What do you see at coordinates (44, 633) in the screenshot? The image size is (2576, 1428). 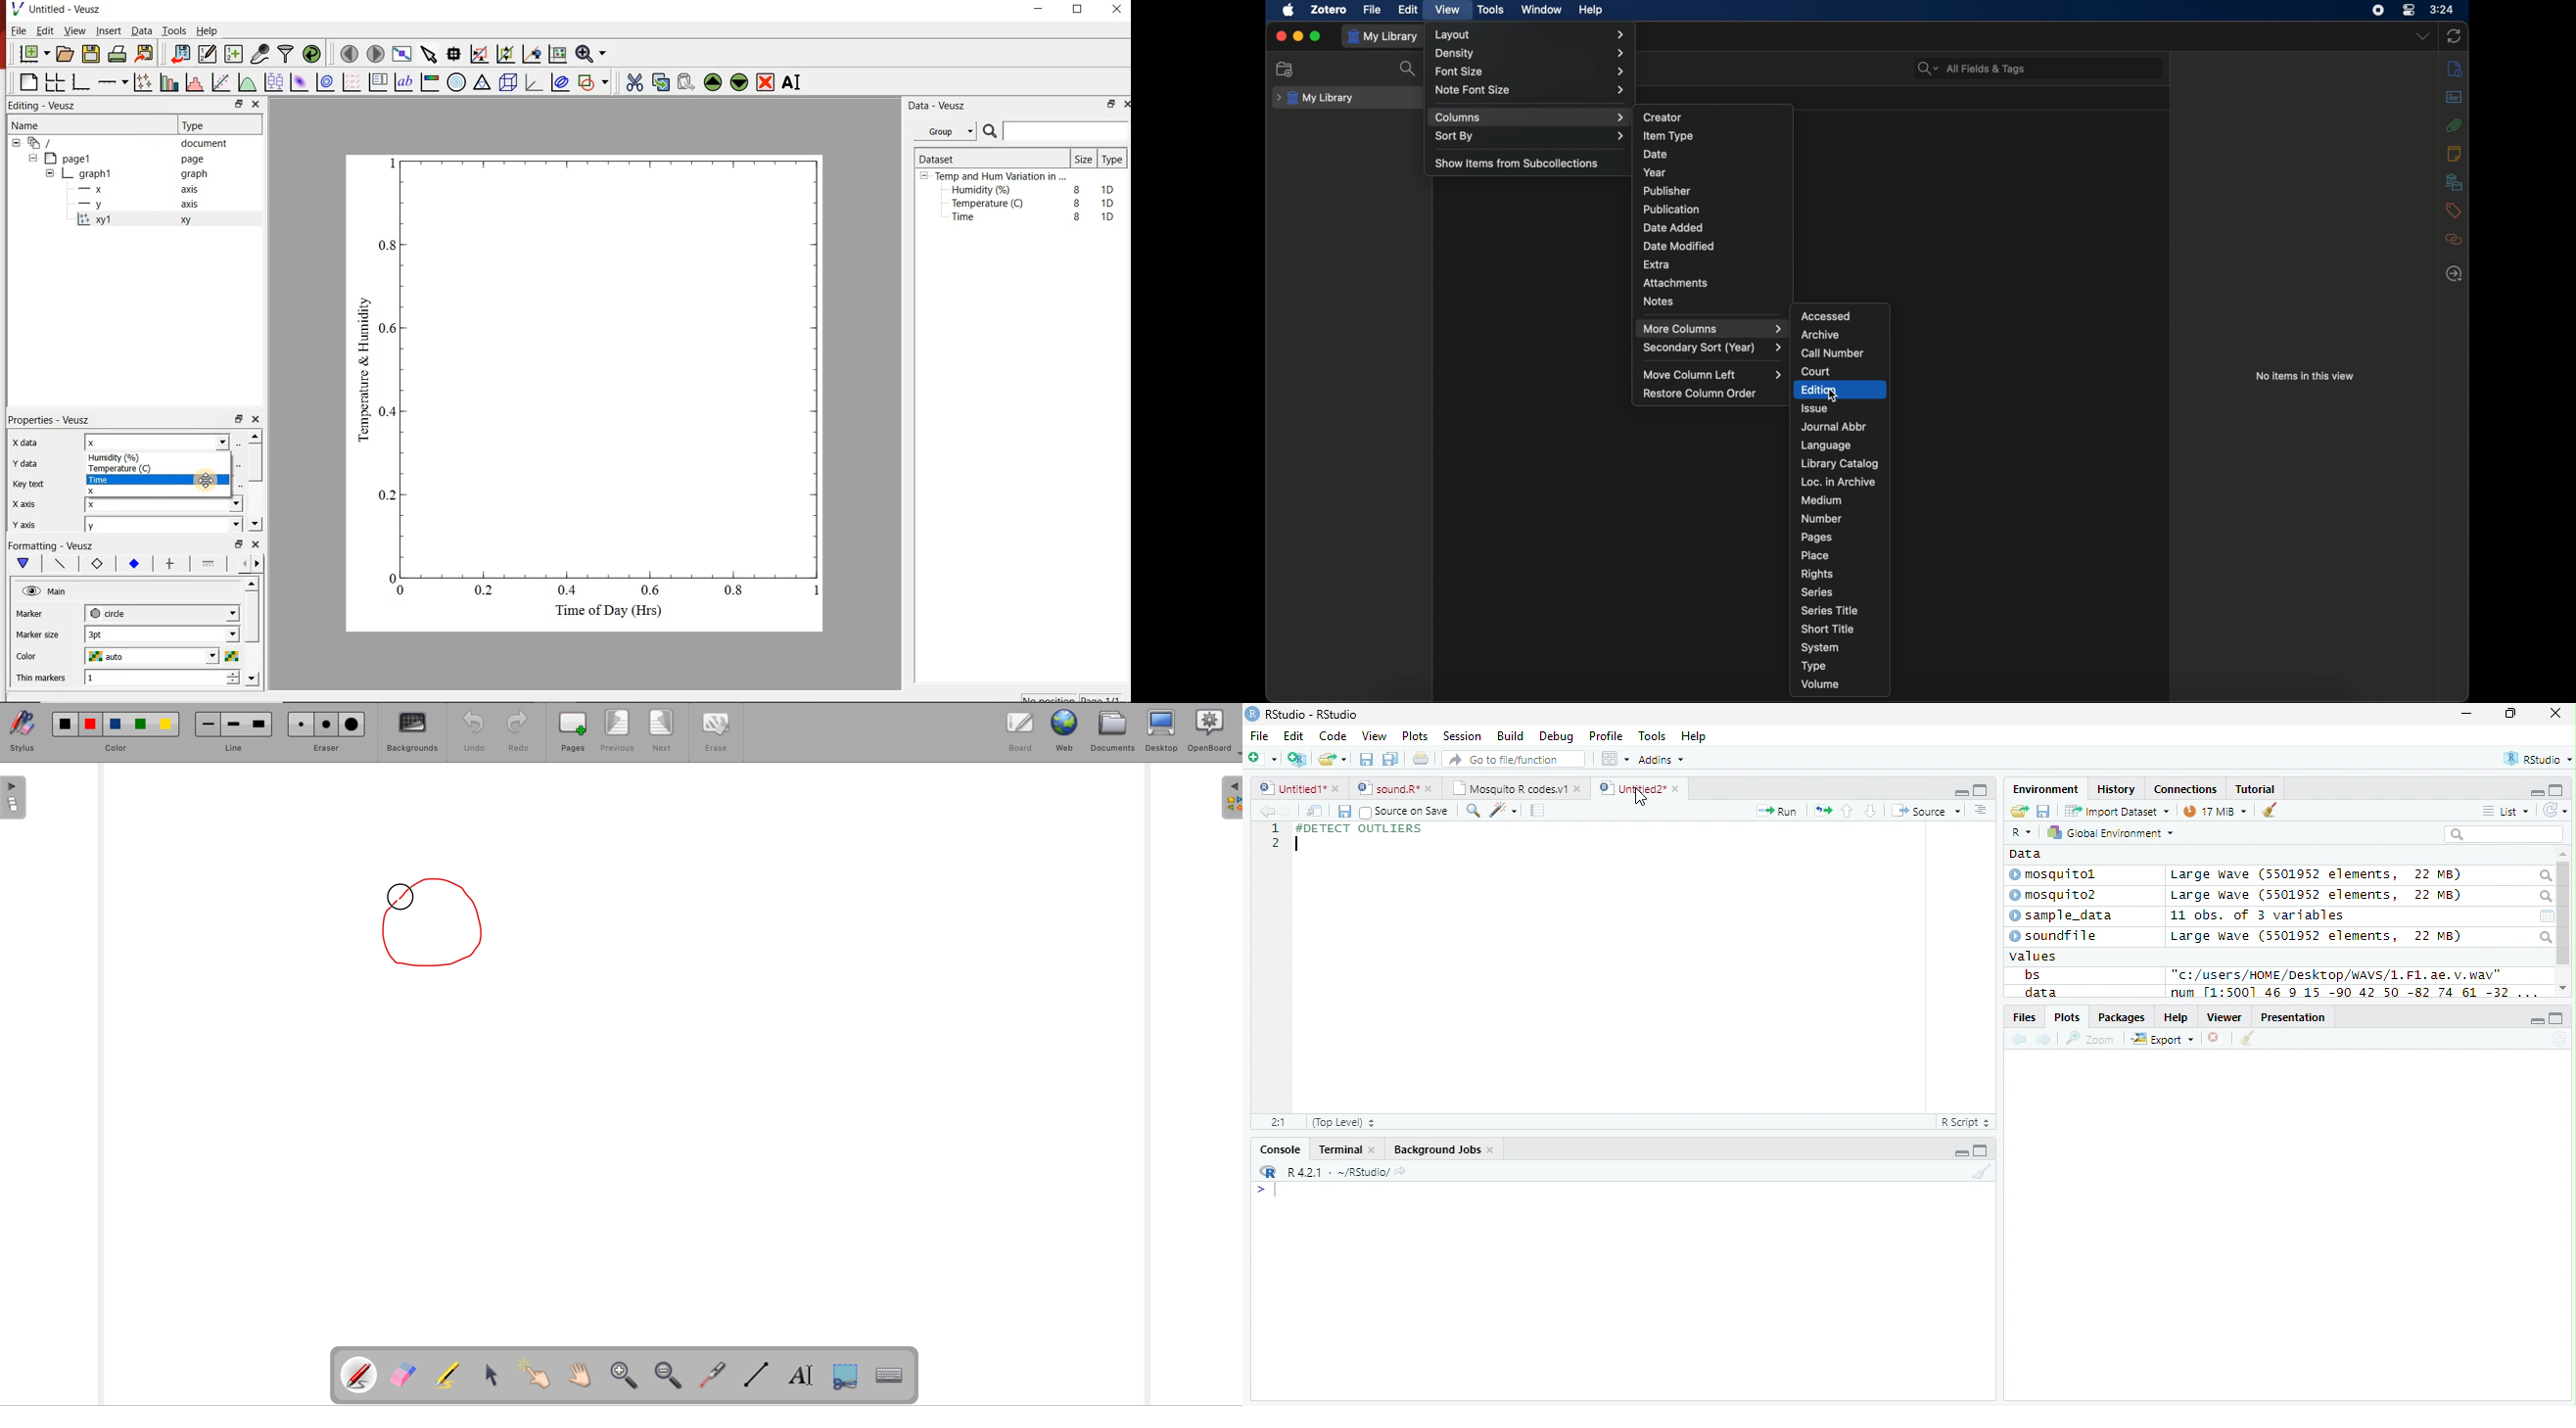 I see `Marker size` at bounding box center [44, 633].